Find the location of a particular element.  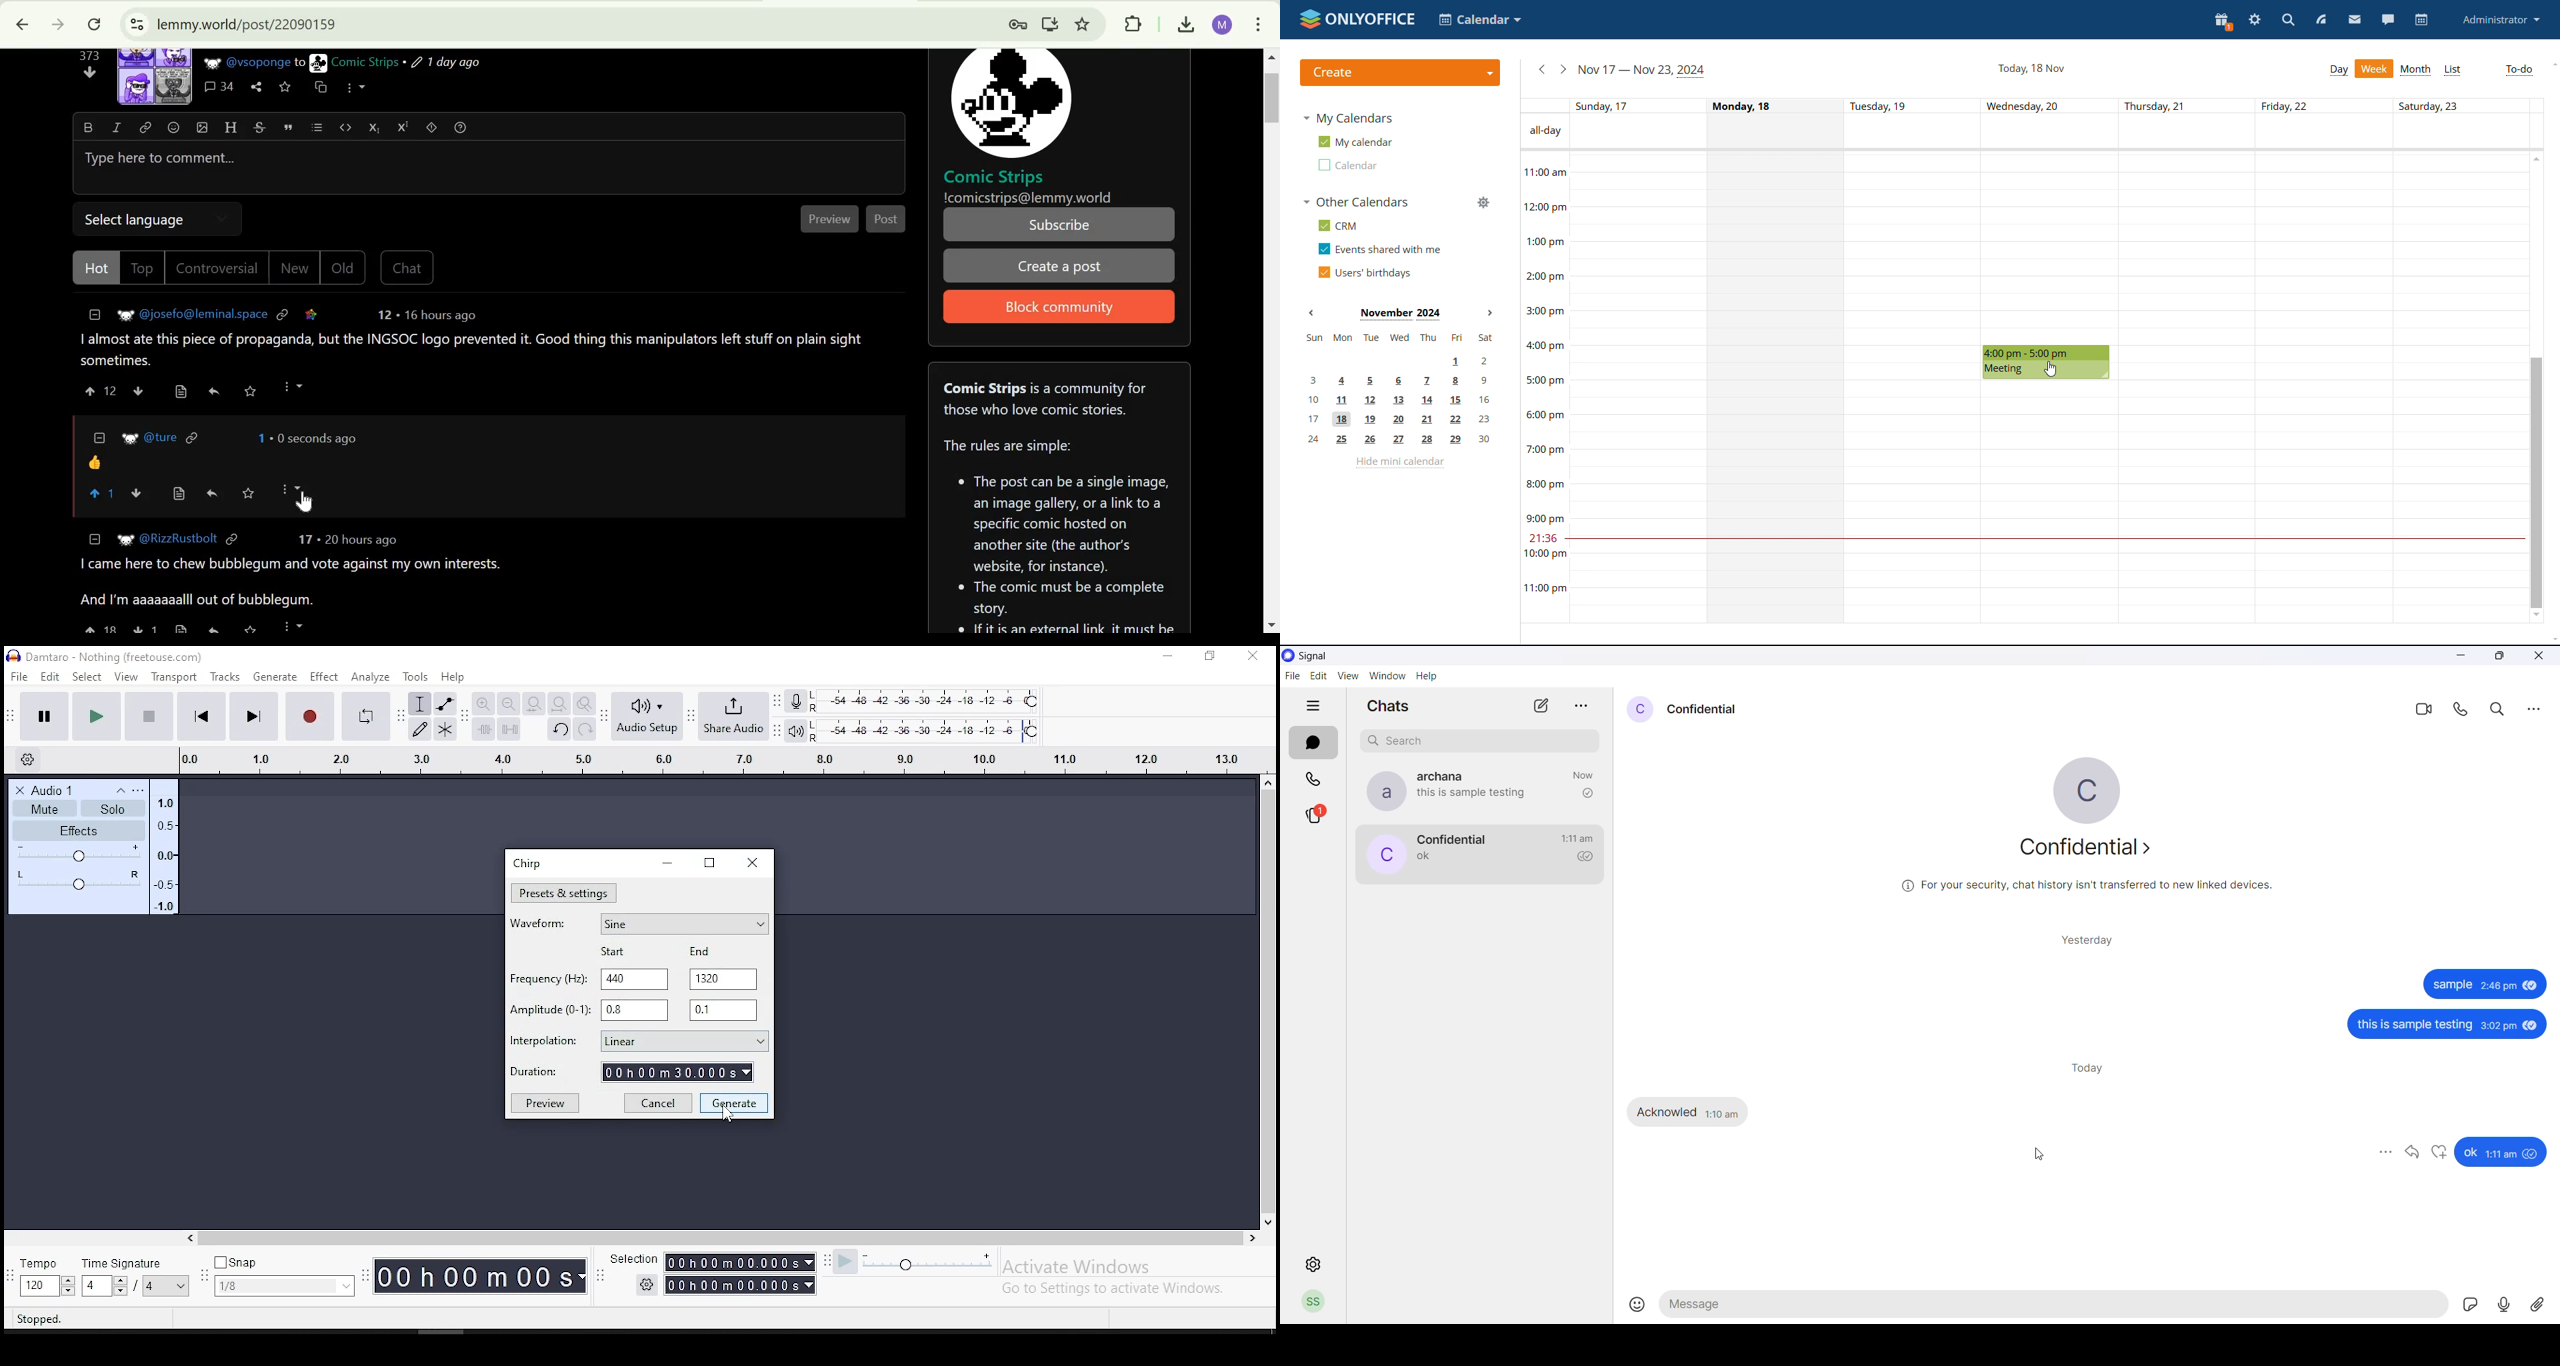

chats heading is located at coordinates (1387, 709).